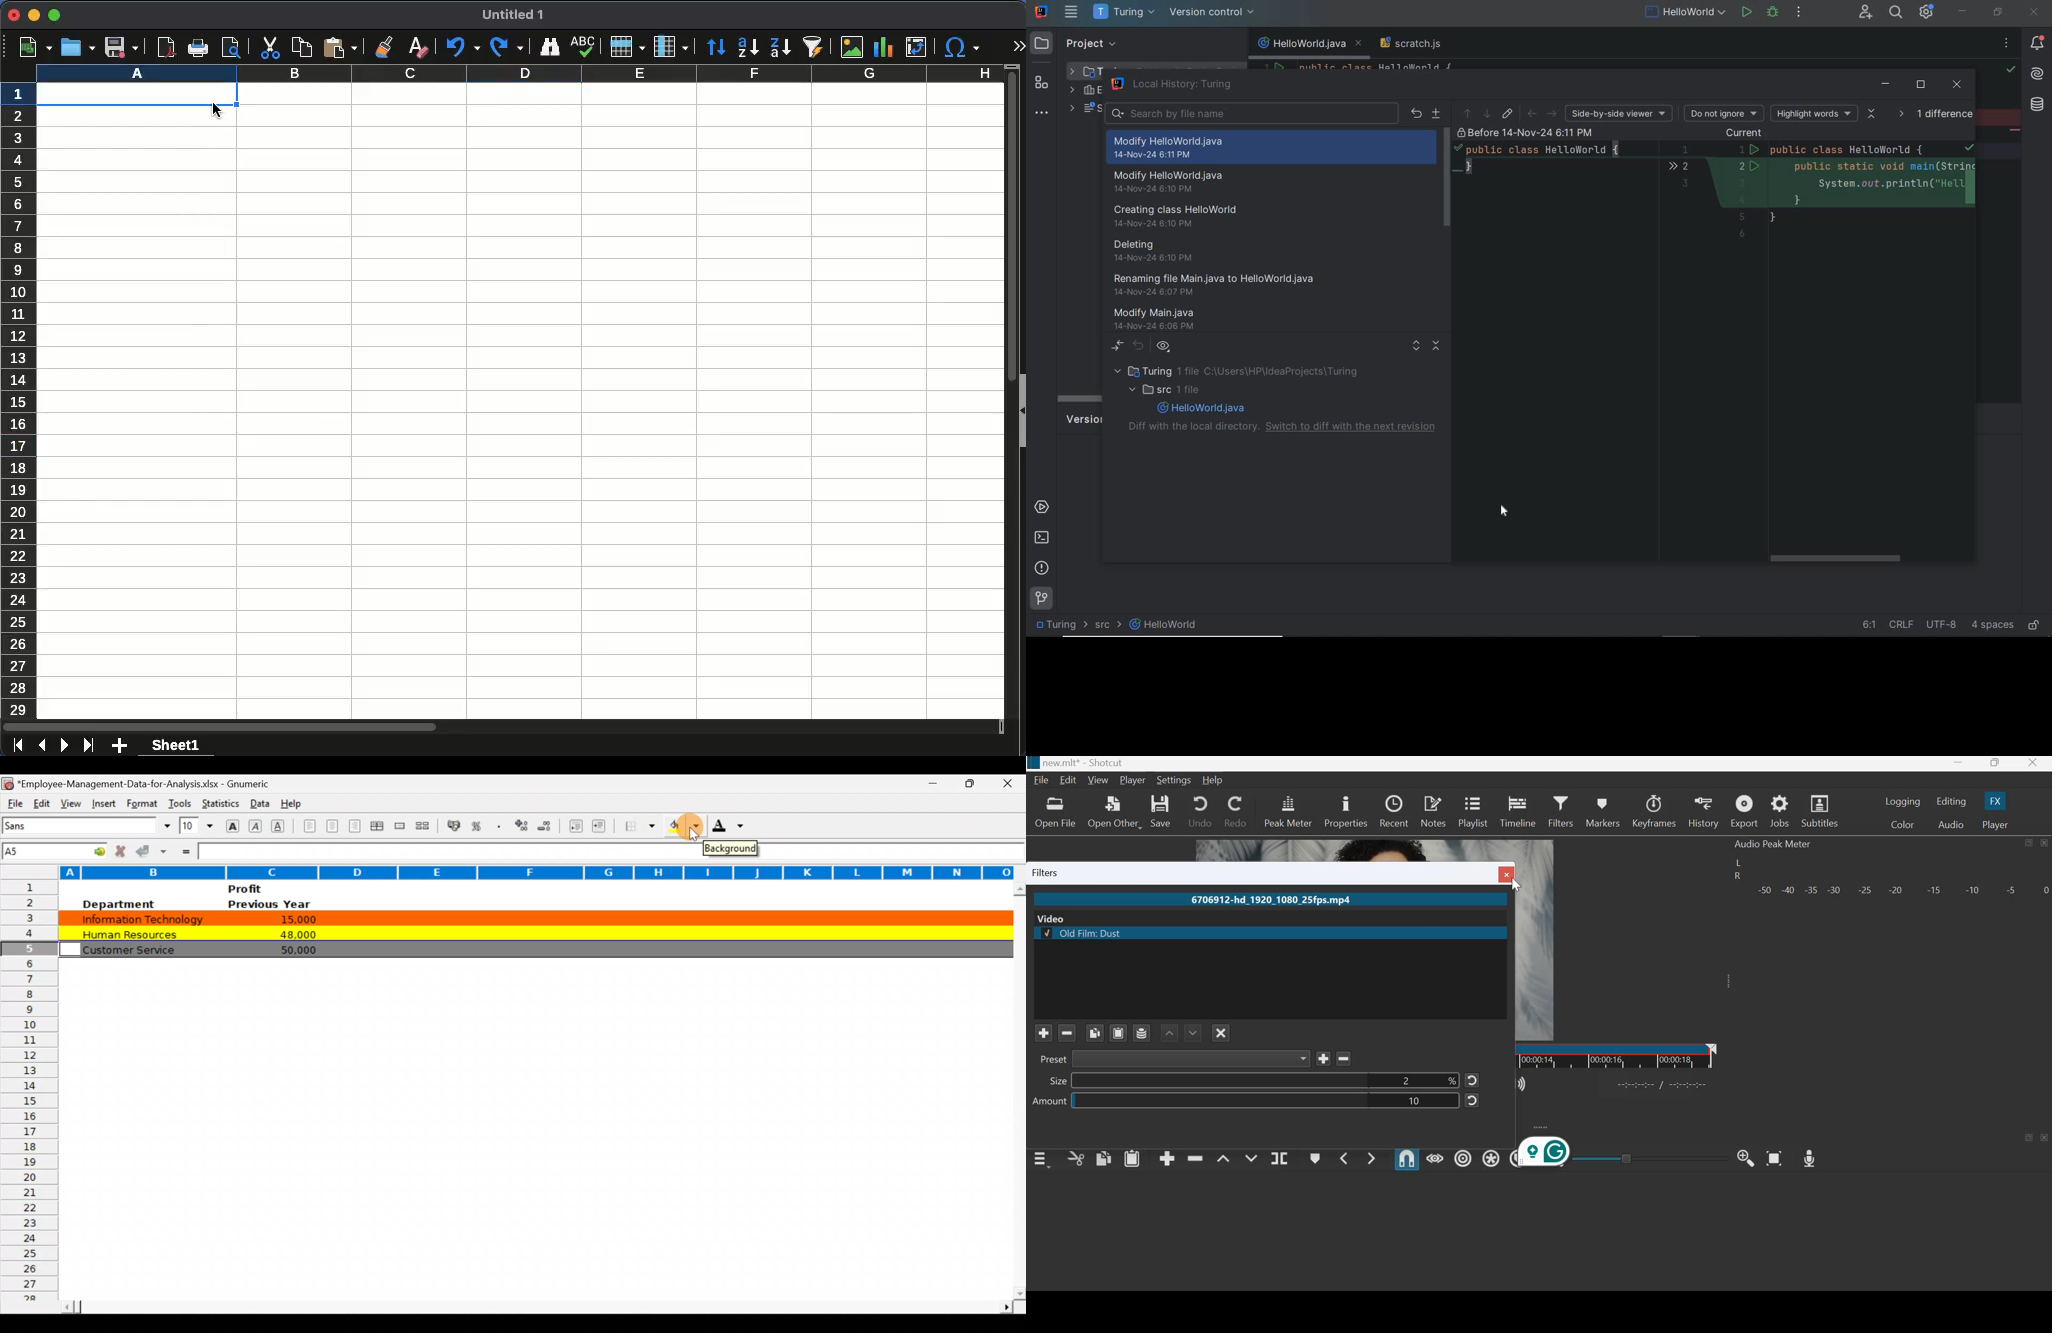 The image size is (2072, 1344). I want to click on Export, so click(1744, 812).